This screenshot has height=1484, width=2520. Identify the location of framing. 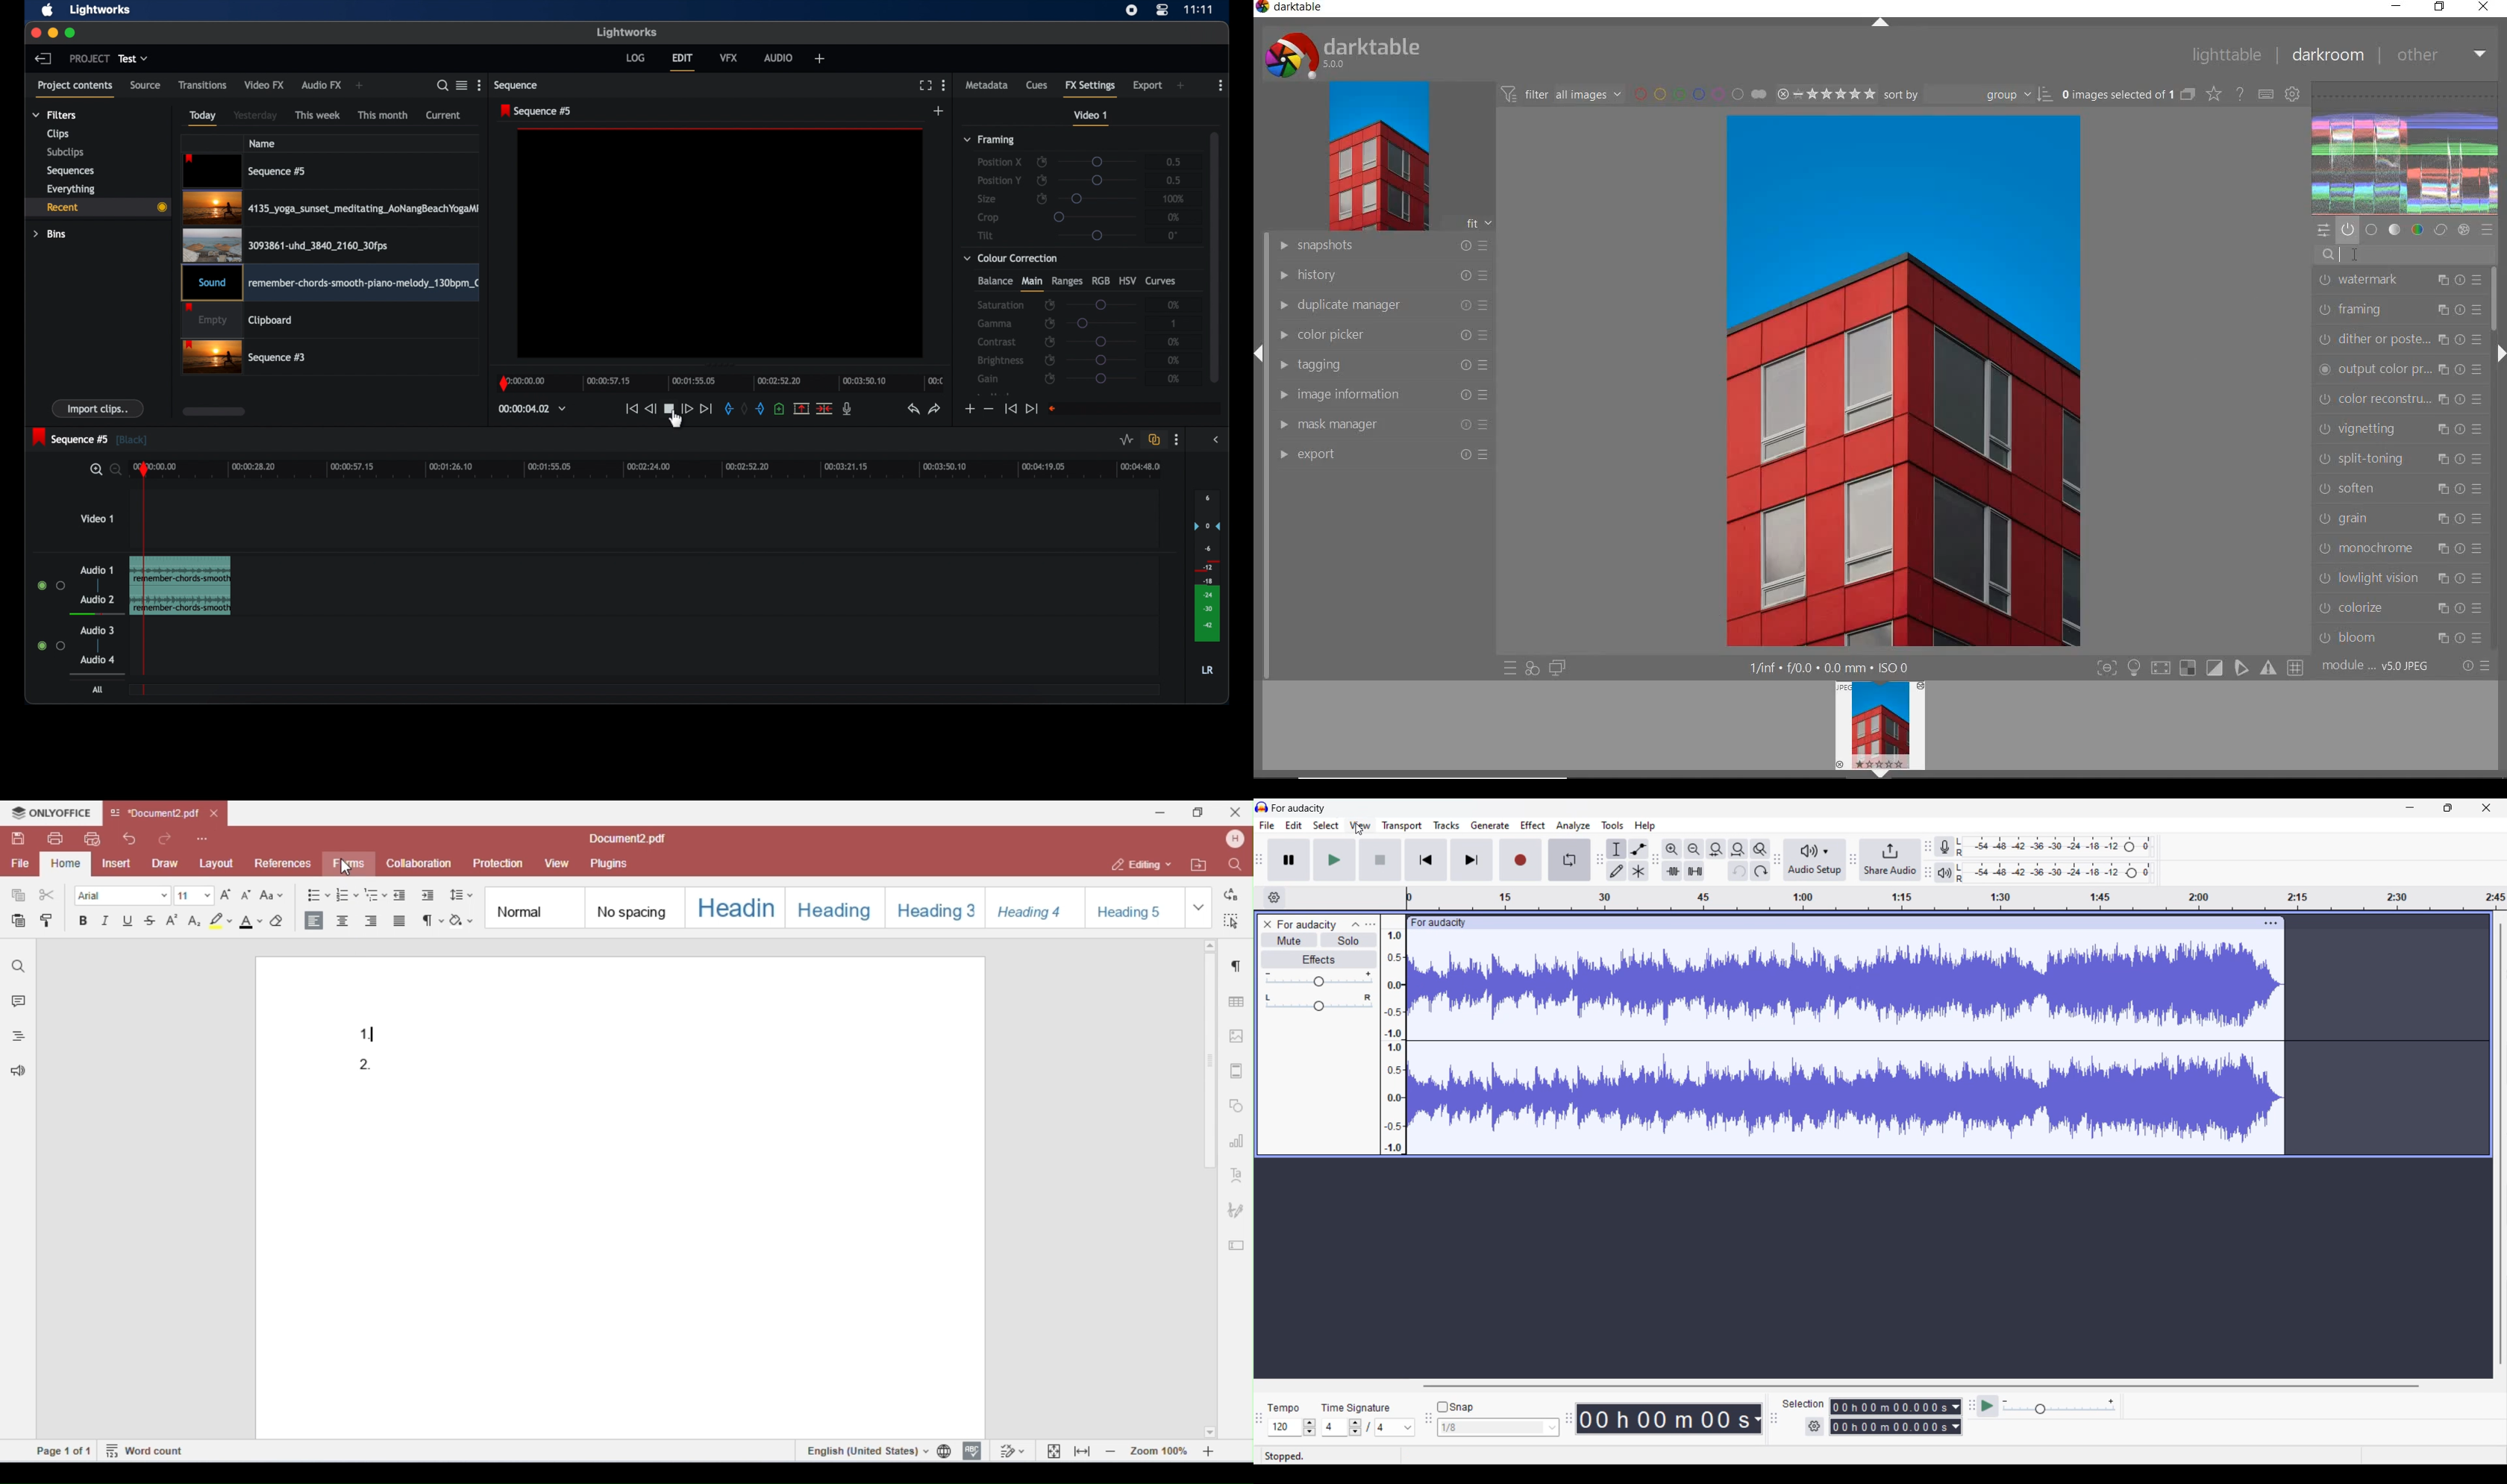
(990, 140).